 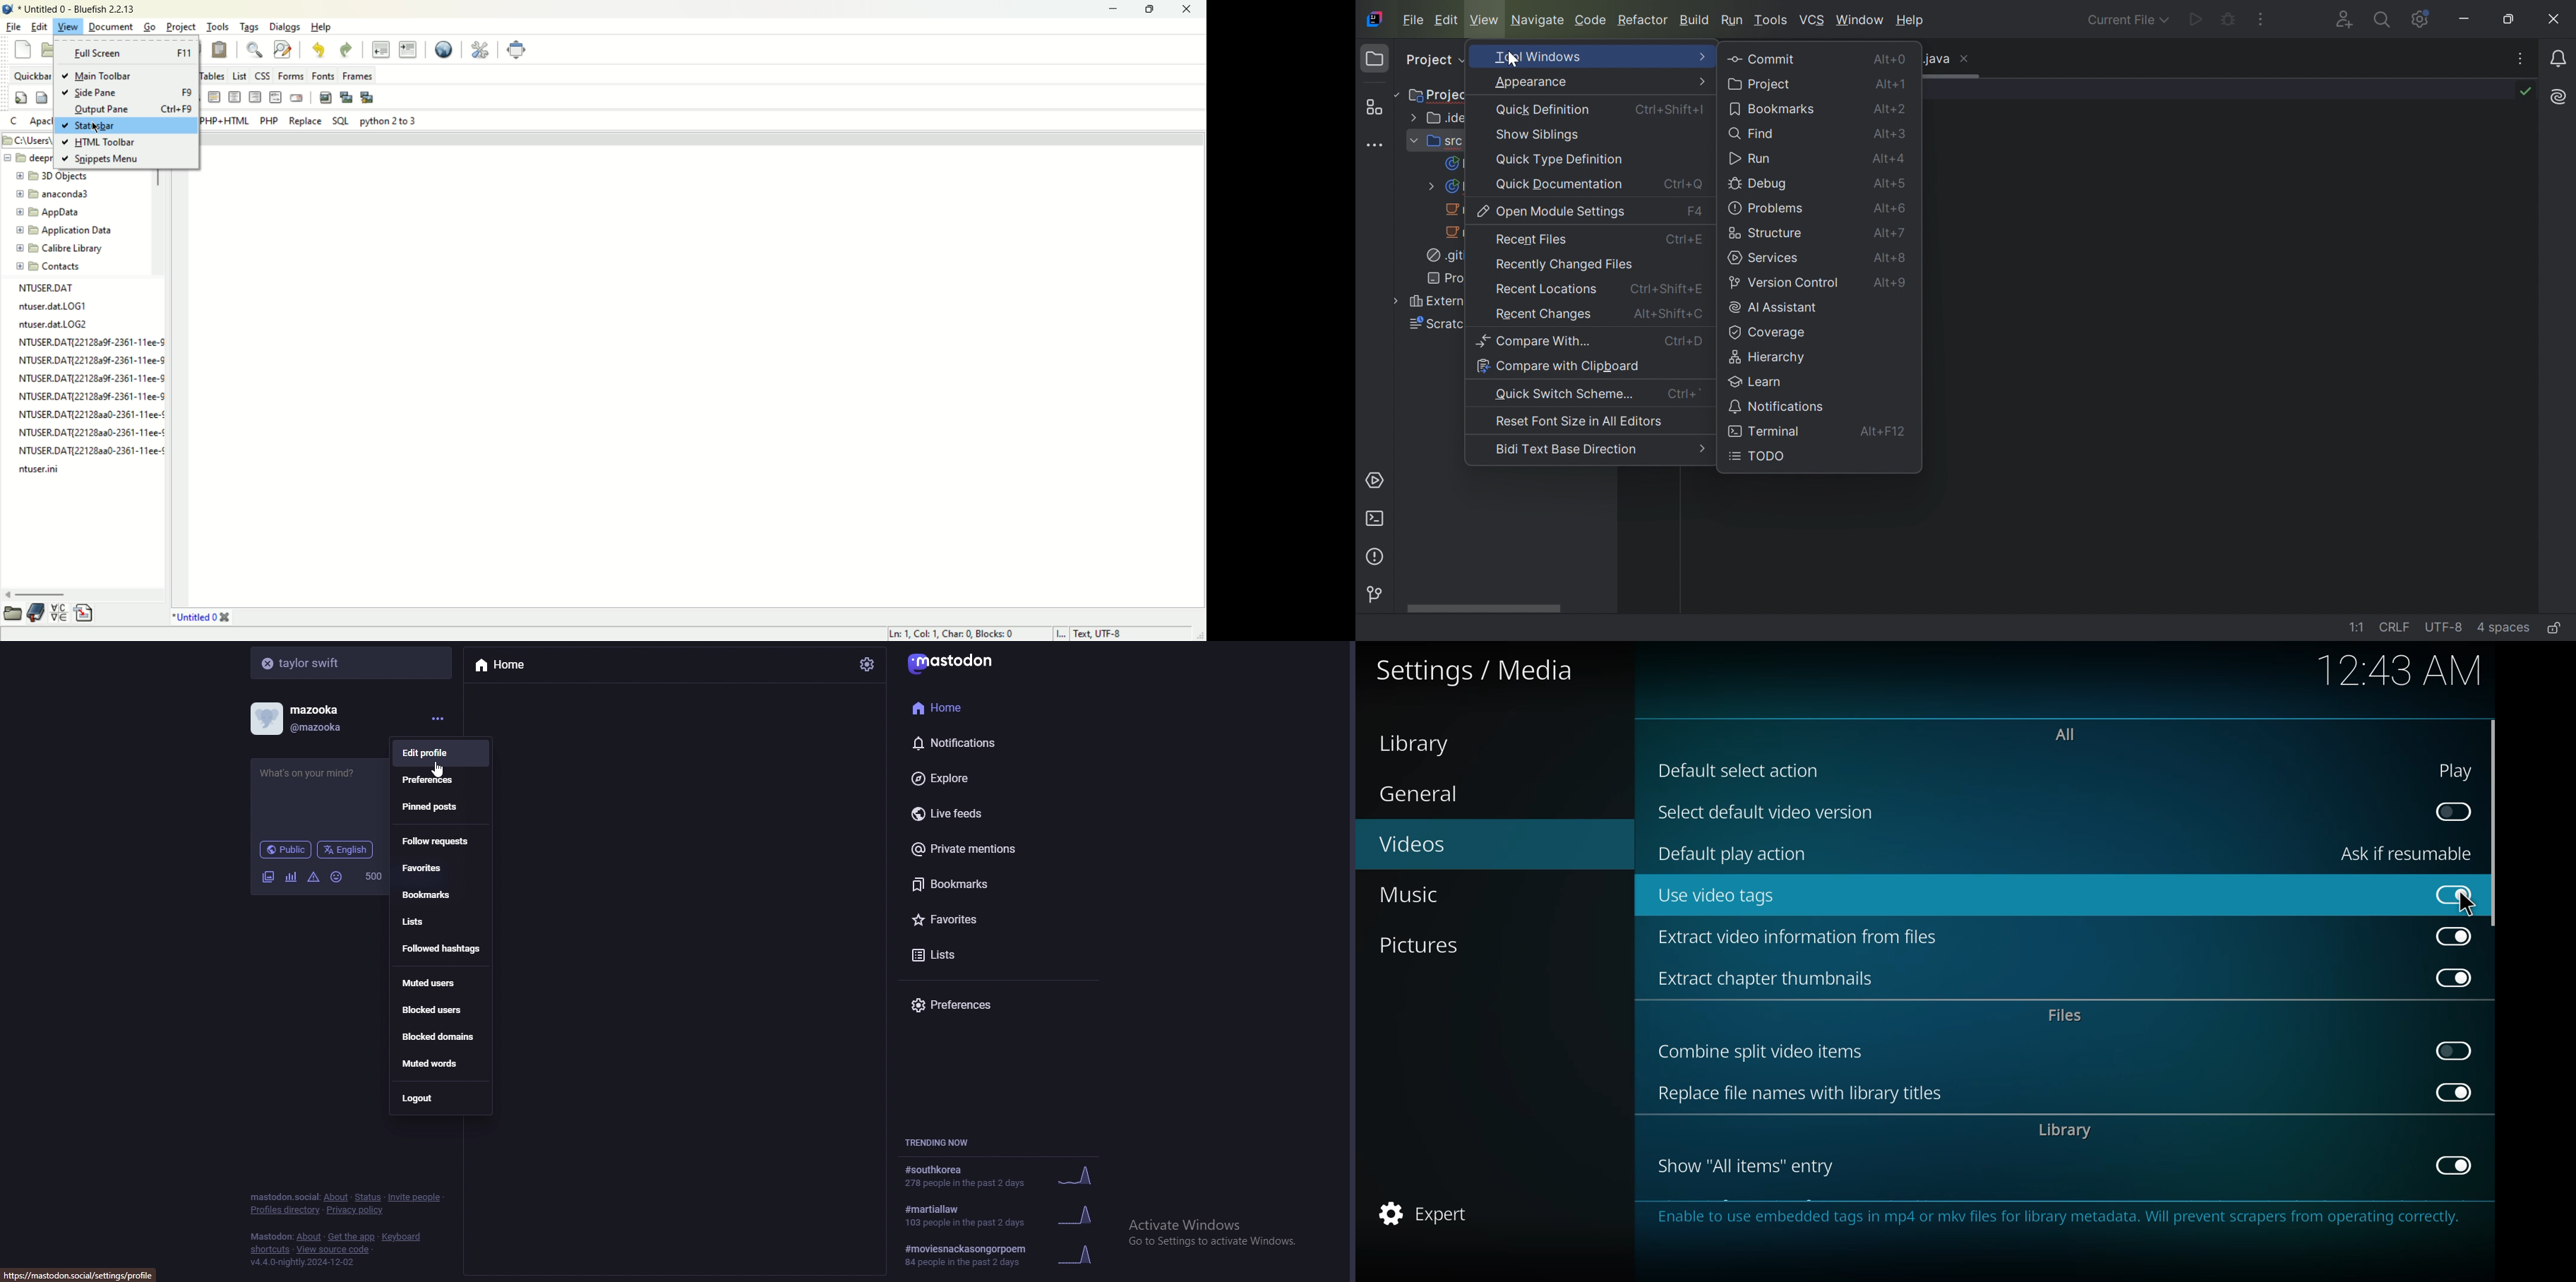 What do you see at coordinates (1422, 795) in the screenshot?
I see `general` at bounding box center [1422, 795].